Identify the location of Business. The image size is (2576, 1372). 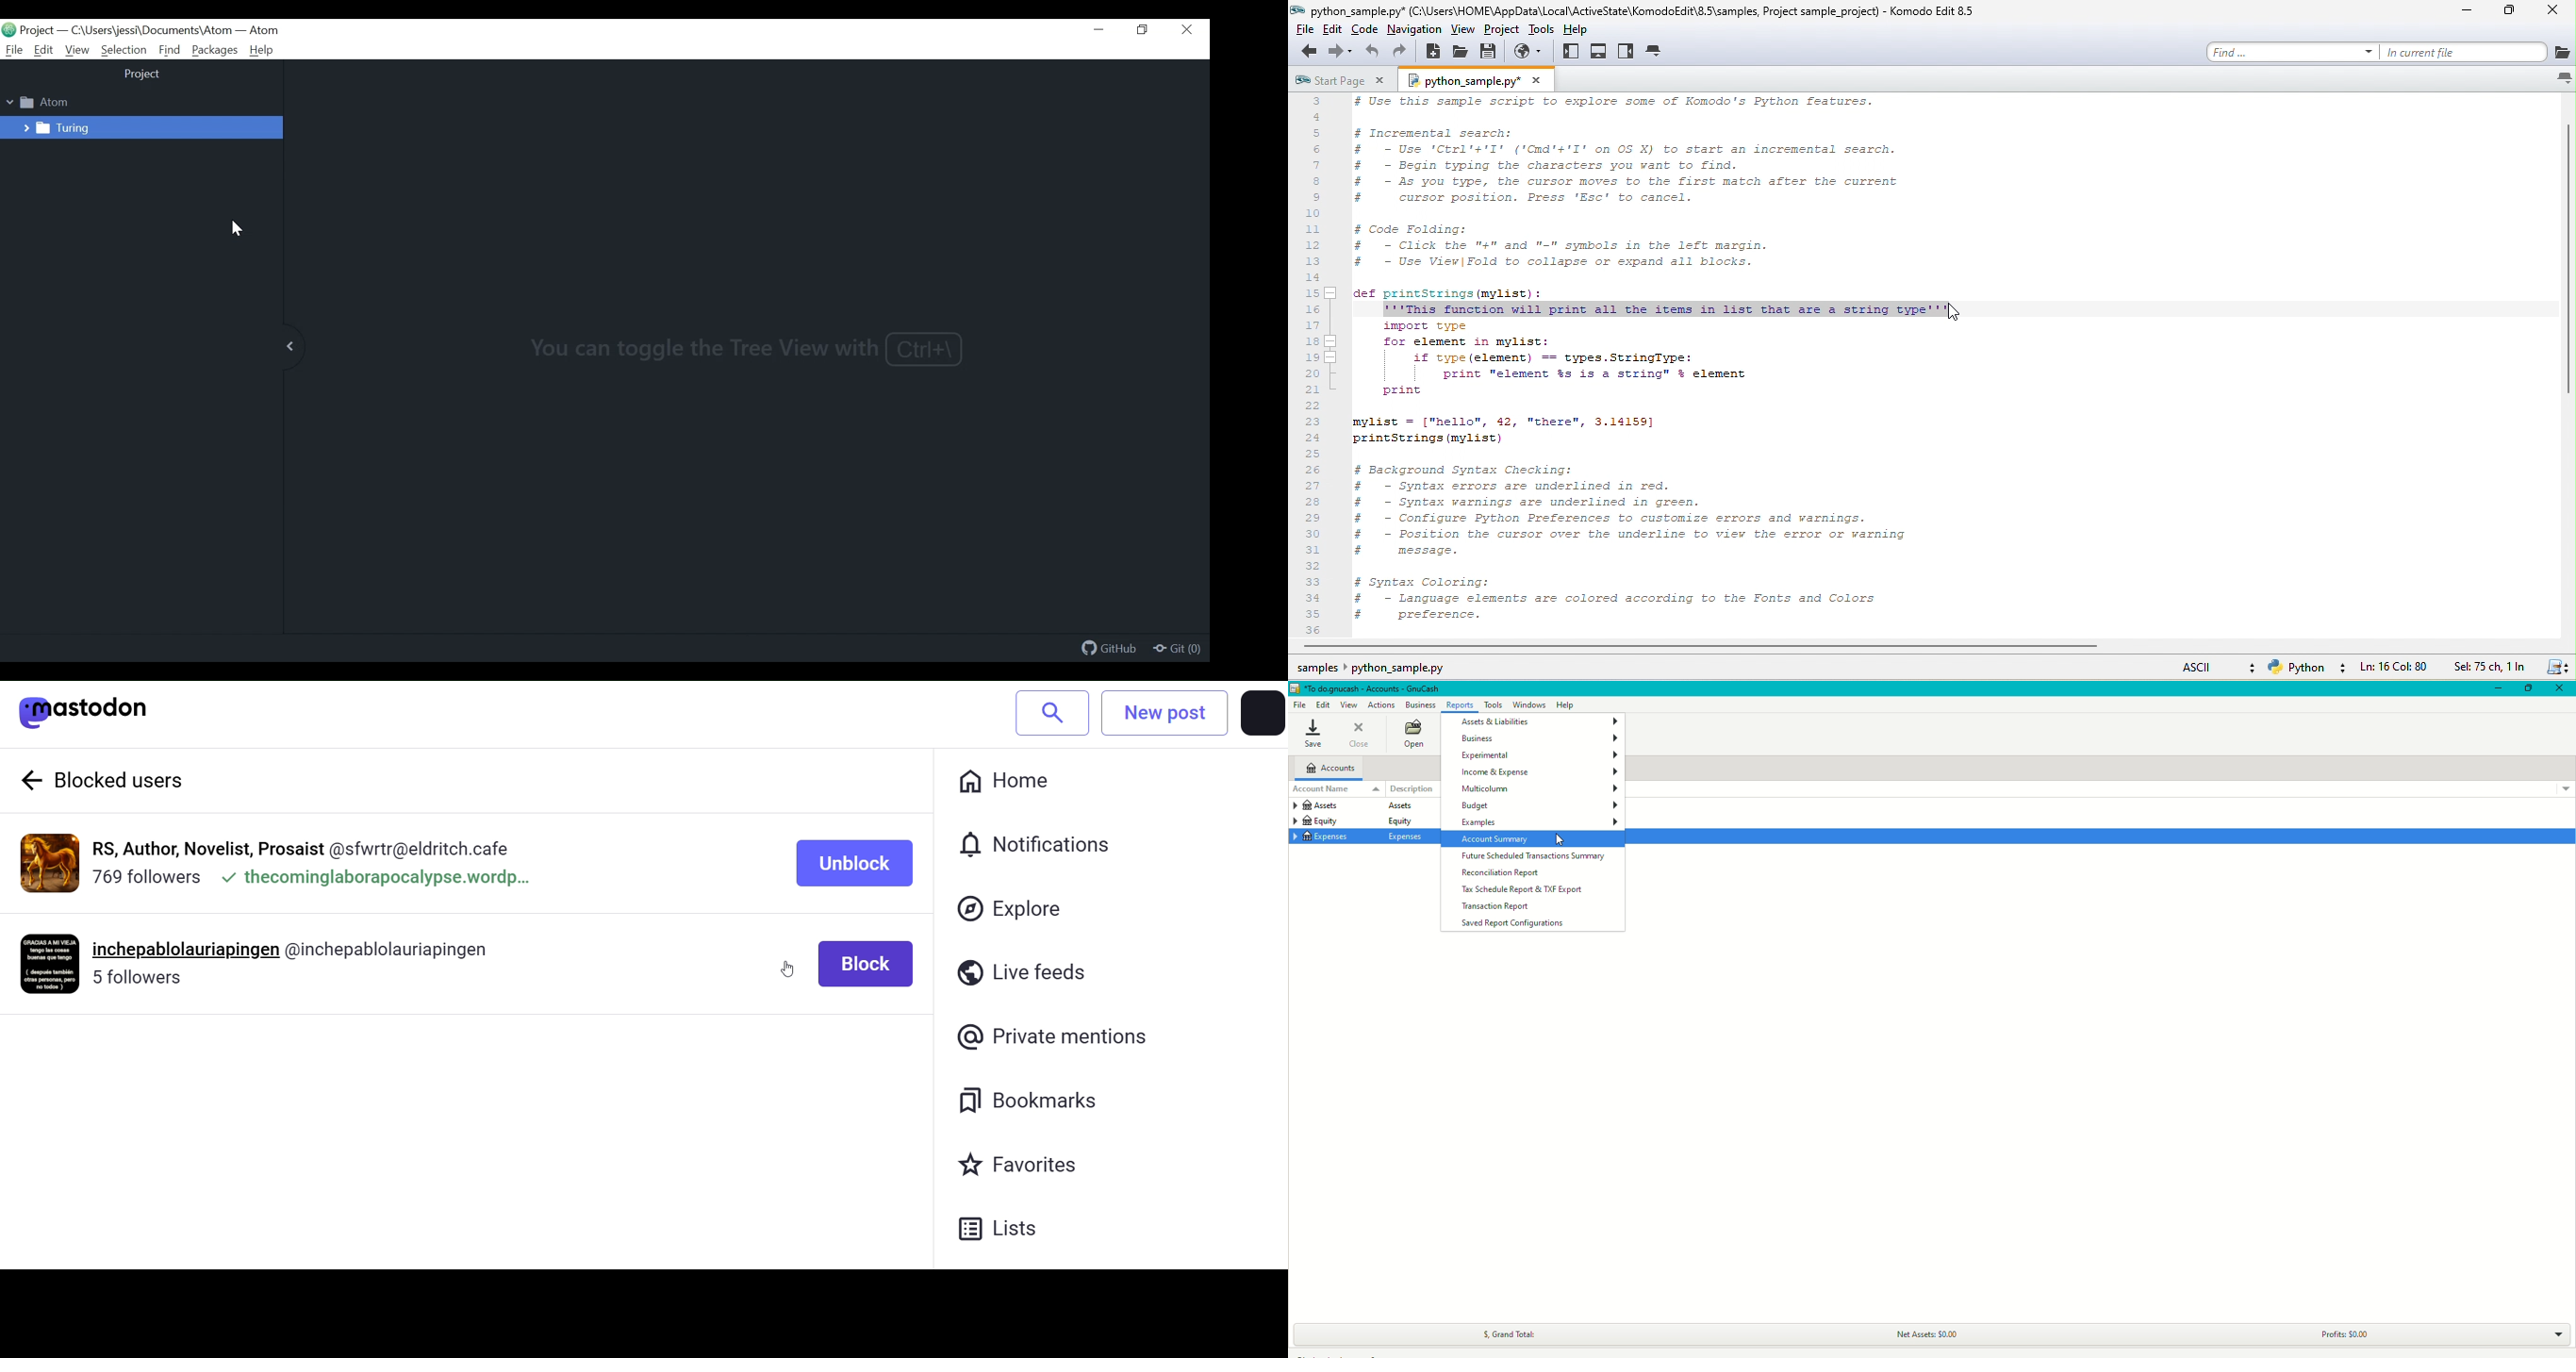
(1540, 739).